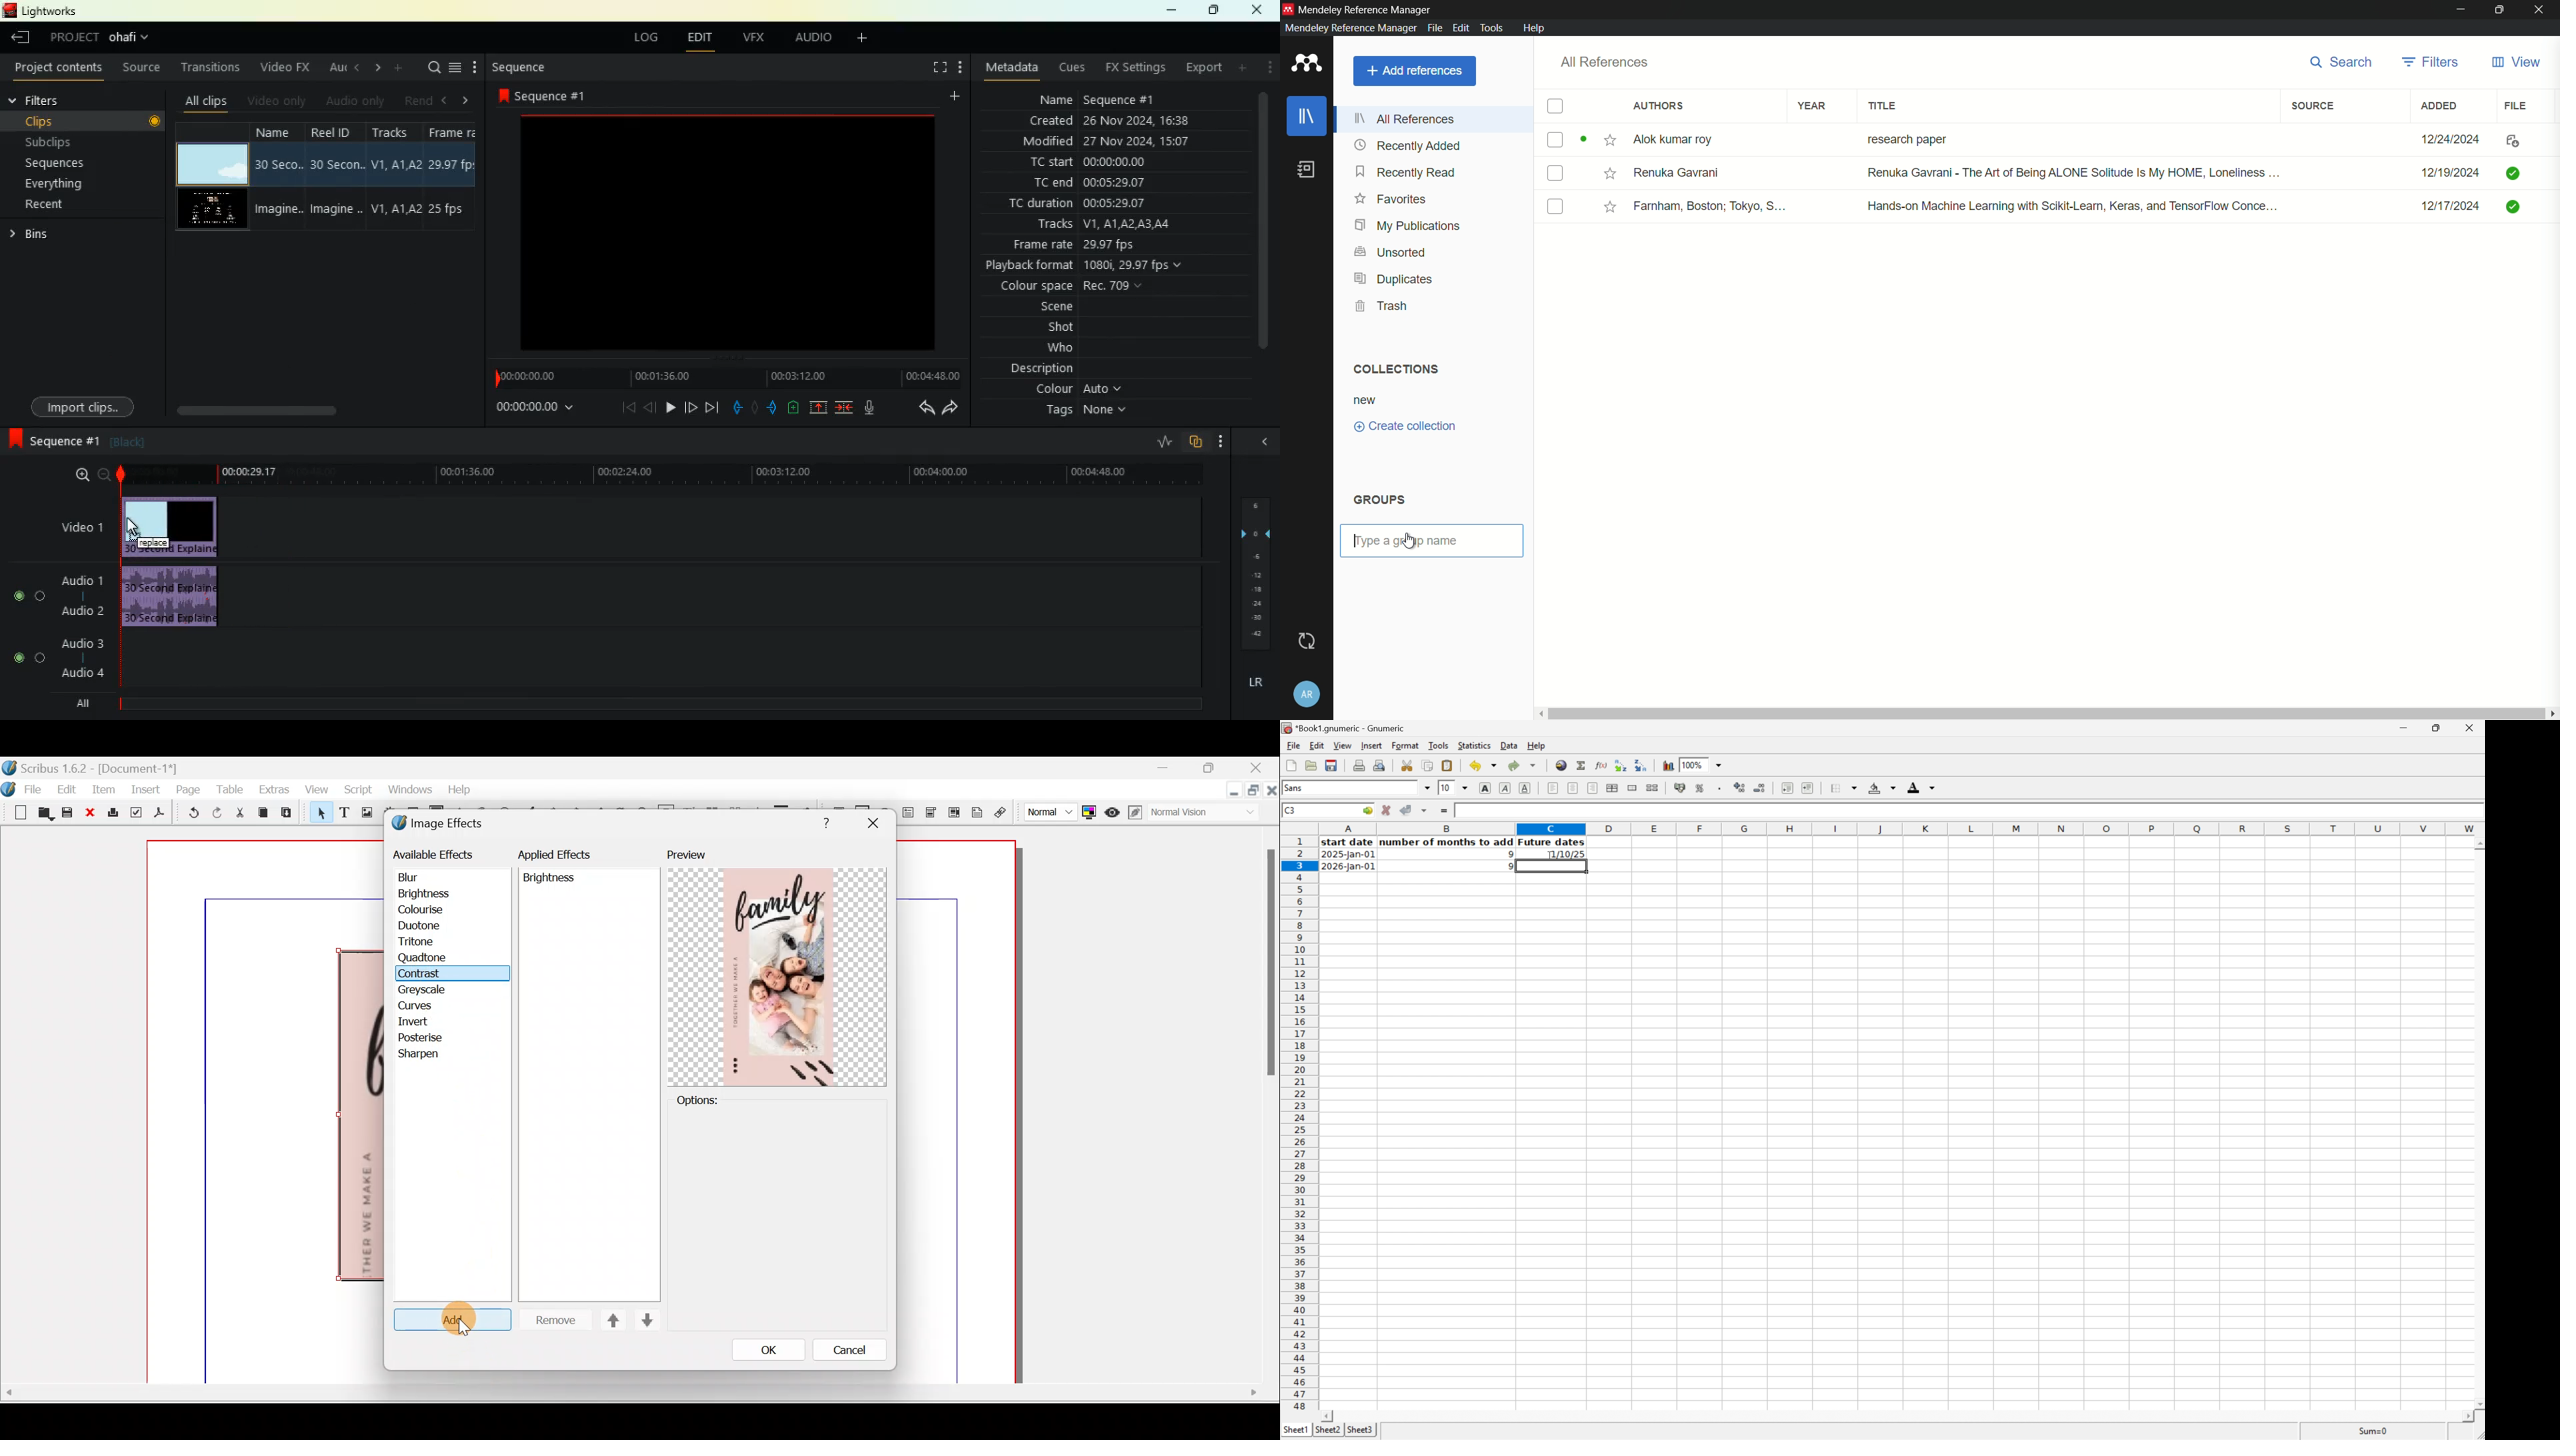 Image resolution: width=2576 pixels, height=1456 pixels. I want to click on favorites, so click(1391, 199).